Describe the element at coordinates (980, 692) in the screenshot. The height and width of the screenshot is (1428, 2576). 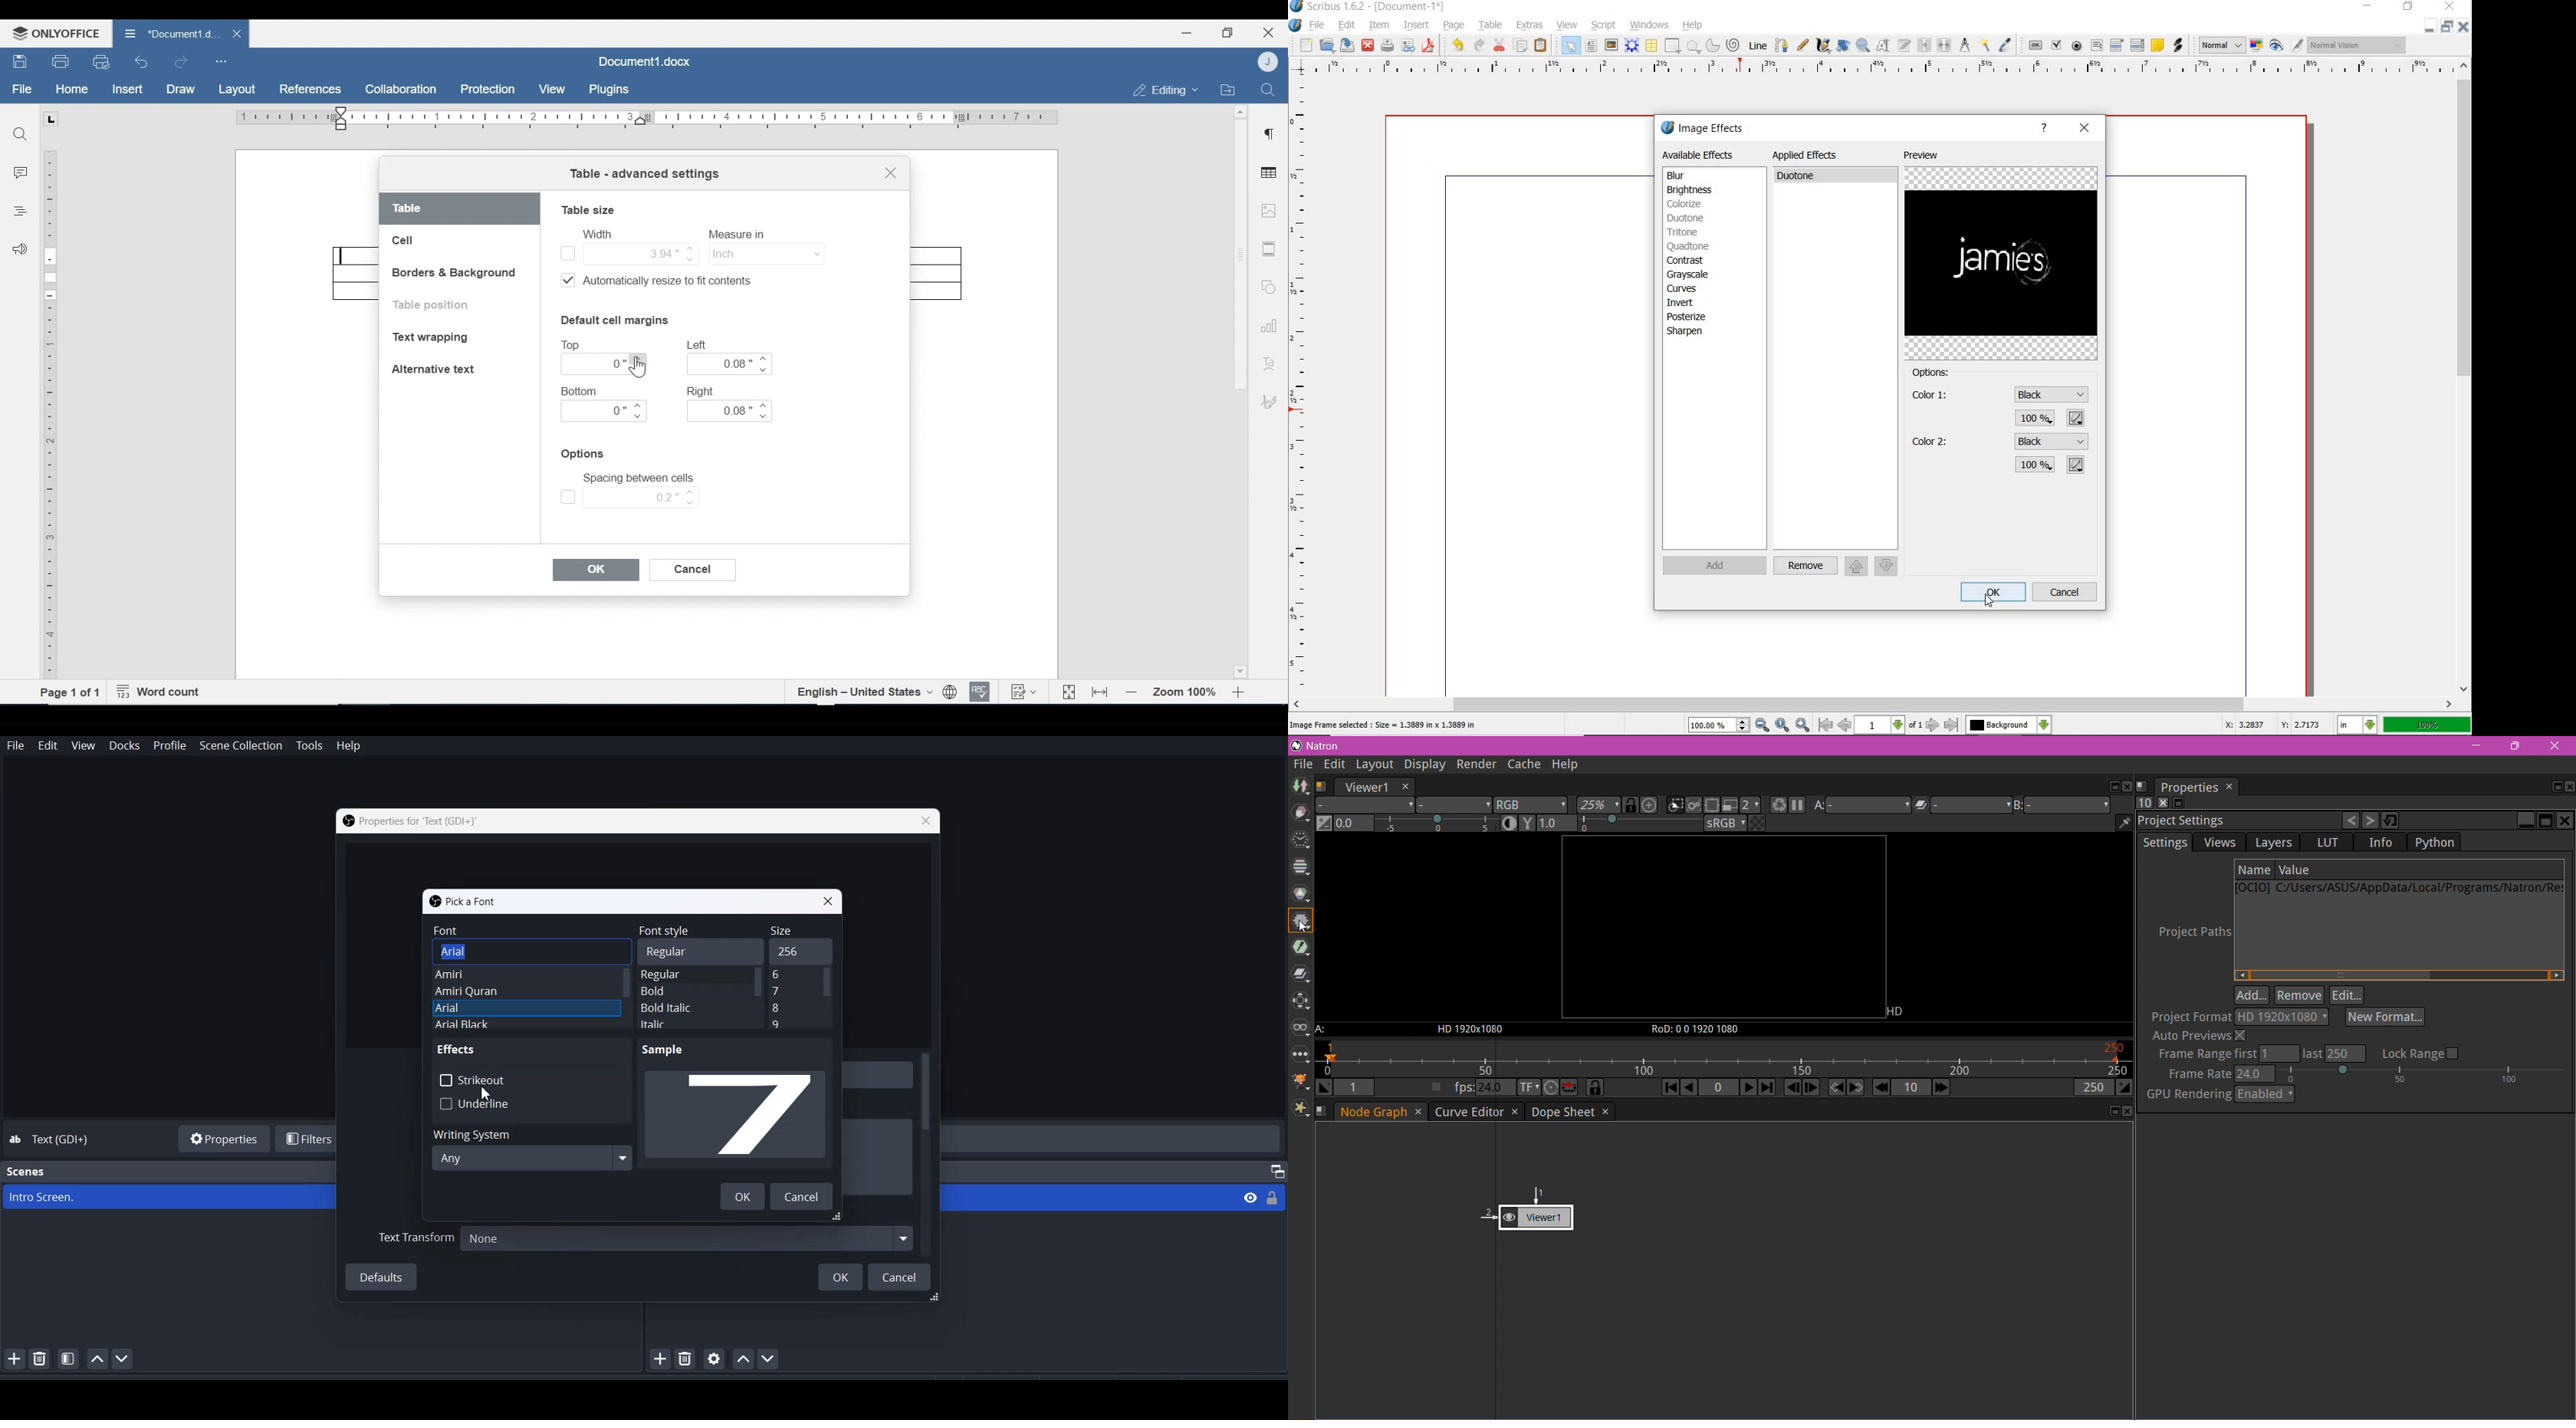
I see `Spell checking` at that location.